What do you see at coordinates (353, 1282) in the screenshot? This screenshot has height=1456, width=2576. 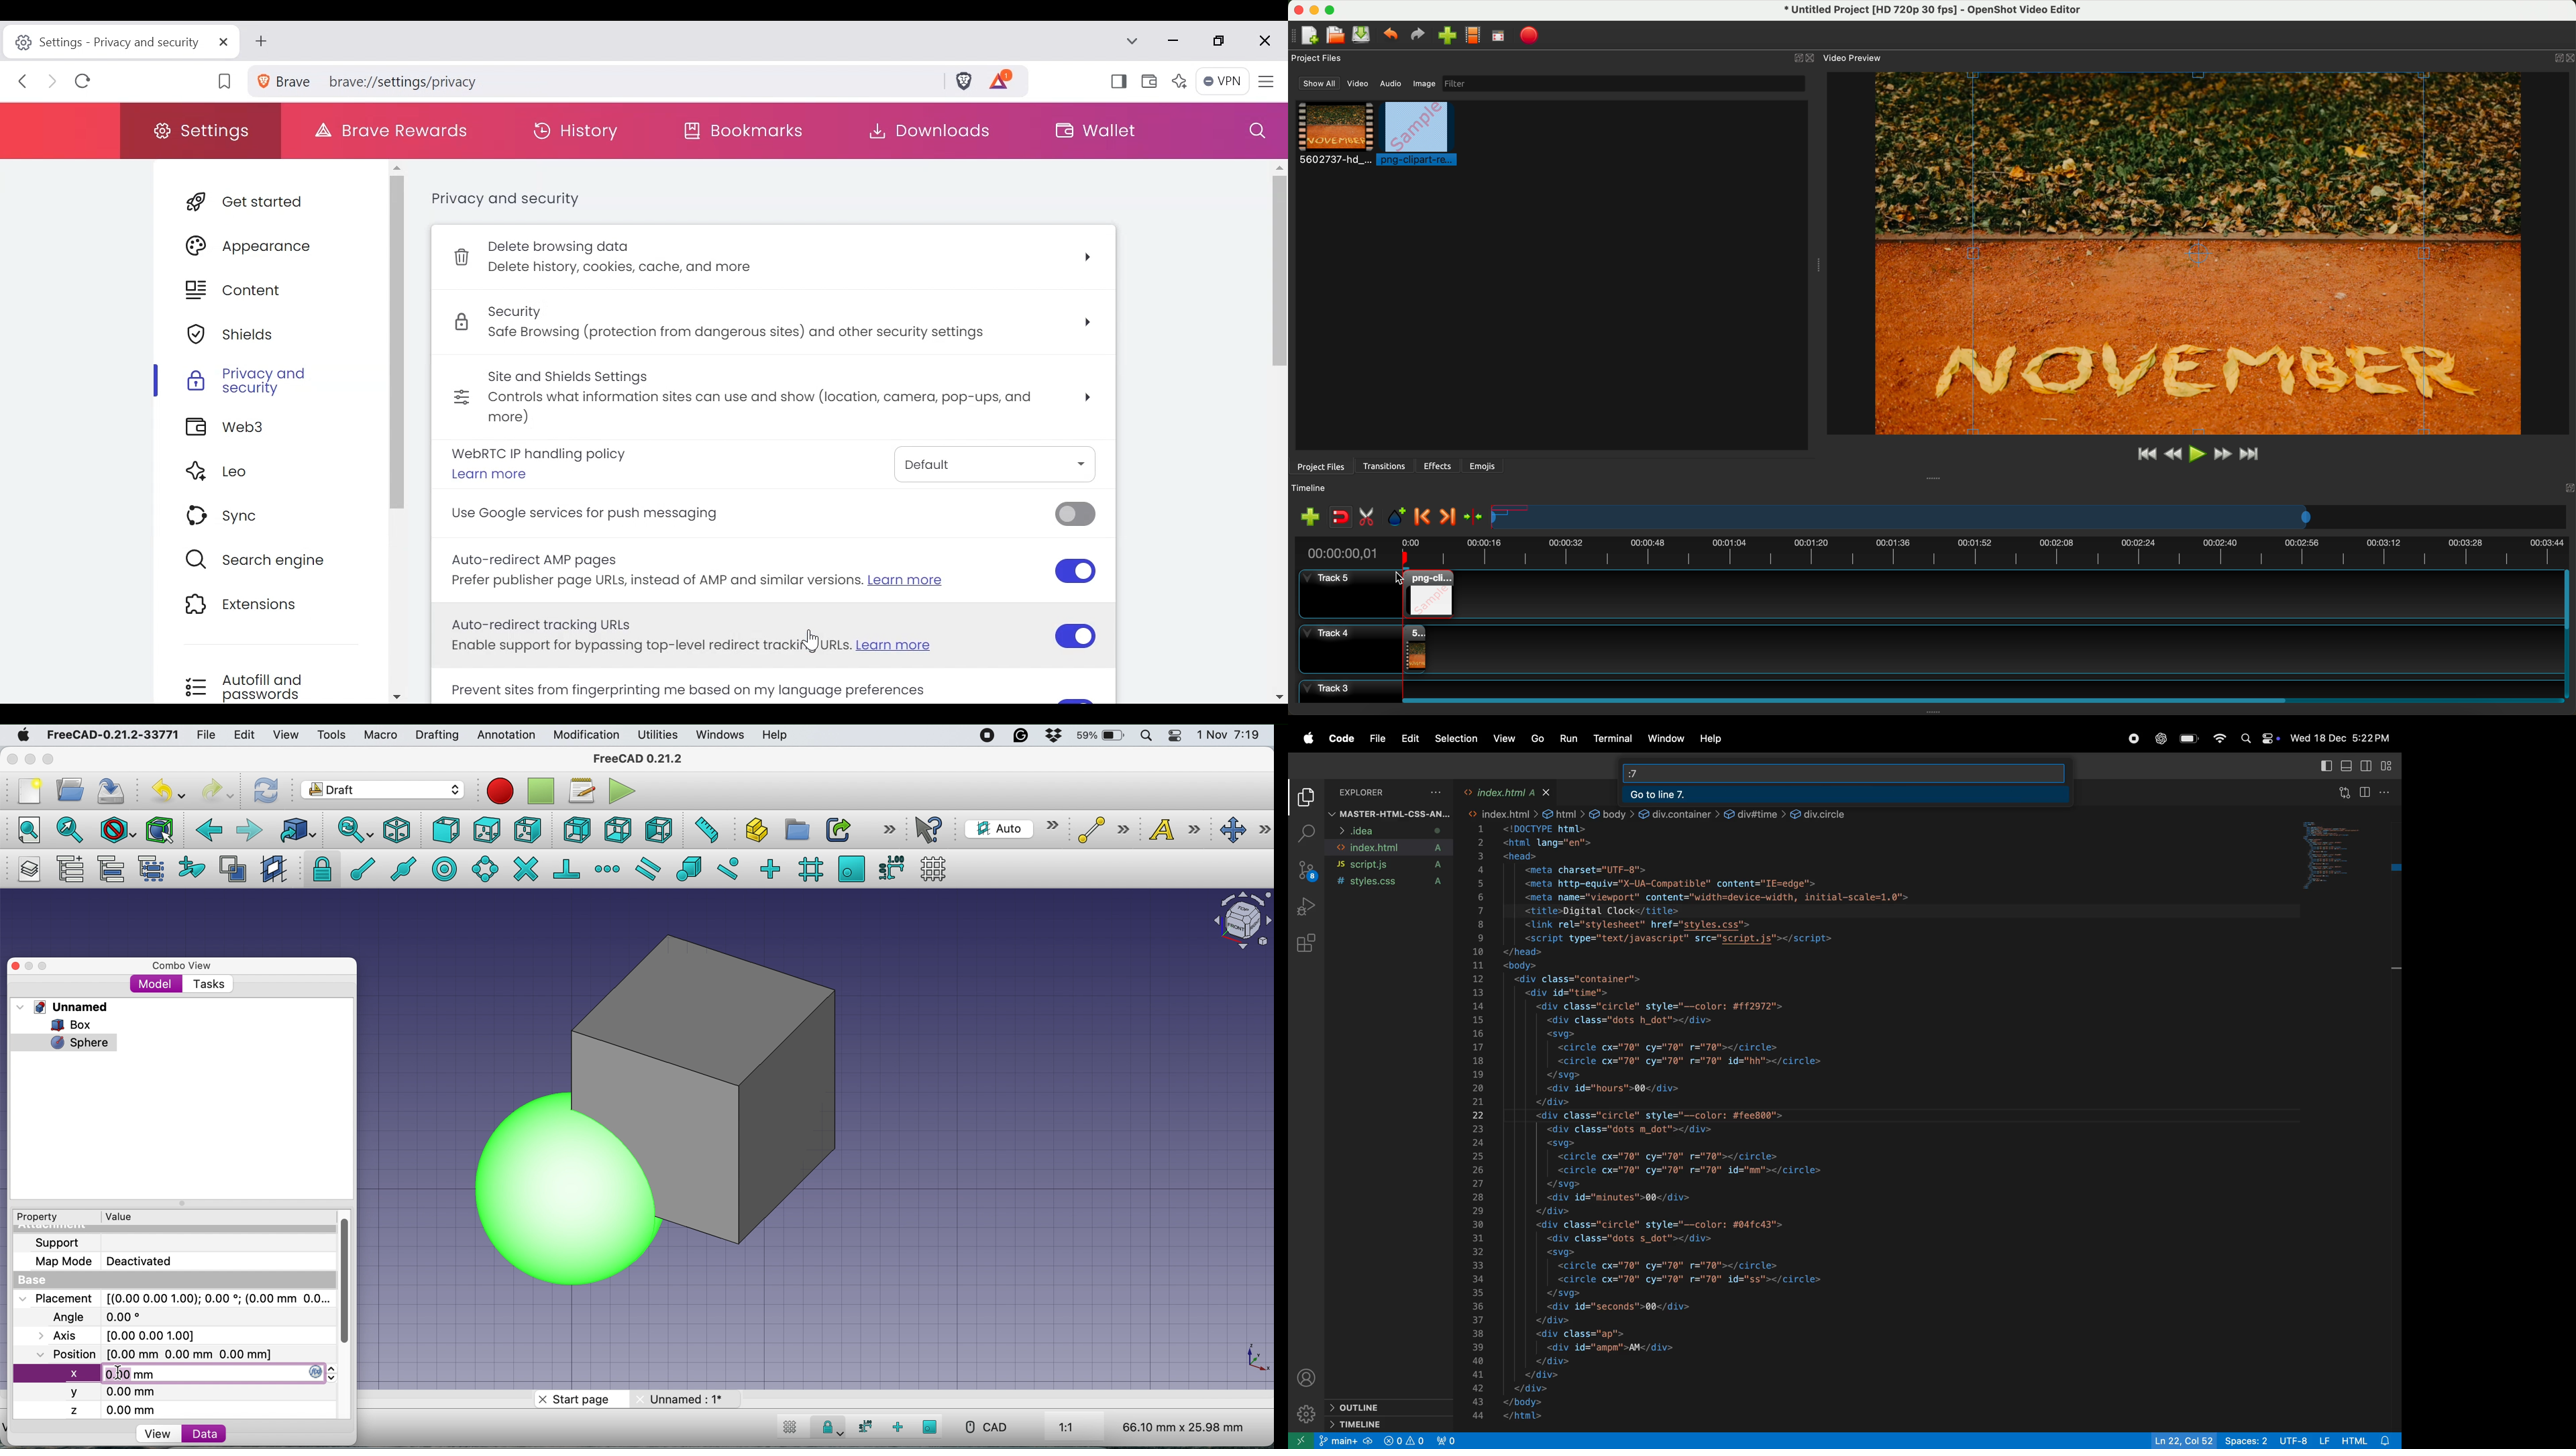 I see `vertical scroll bar` at bounding box center [353, 1282].